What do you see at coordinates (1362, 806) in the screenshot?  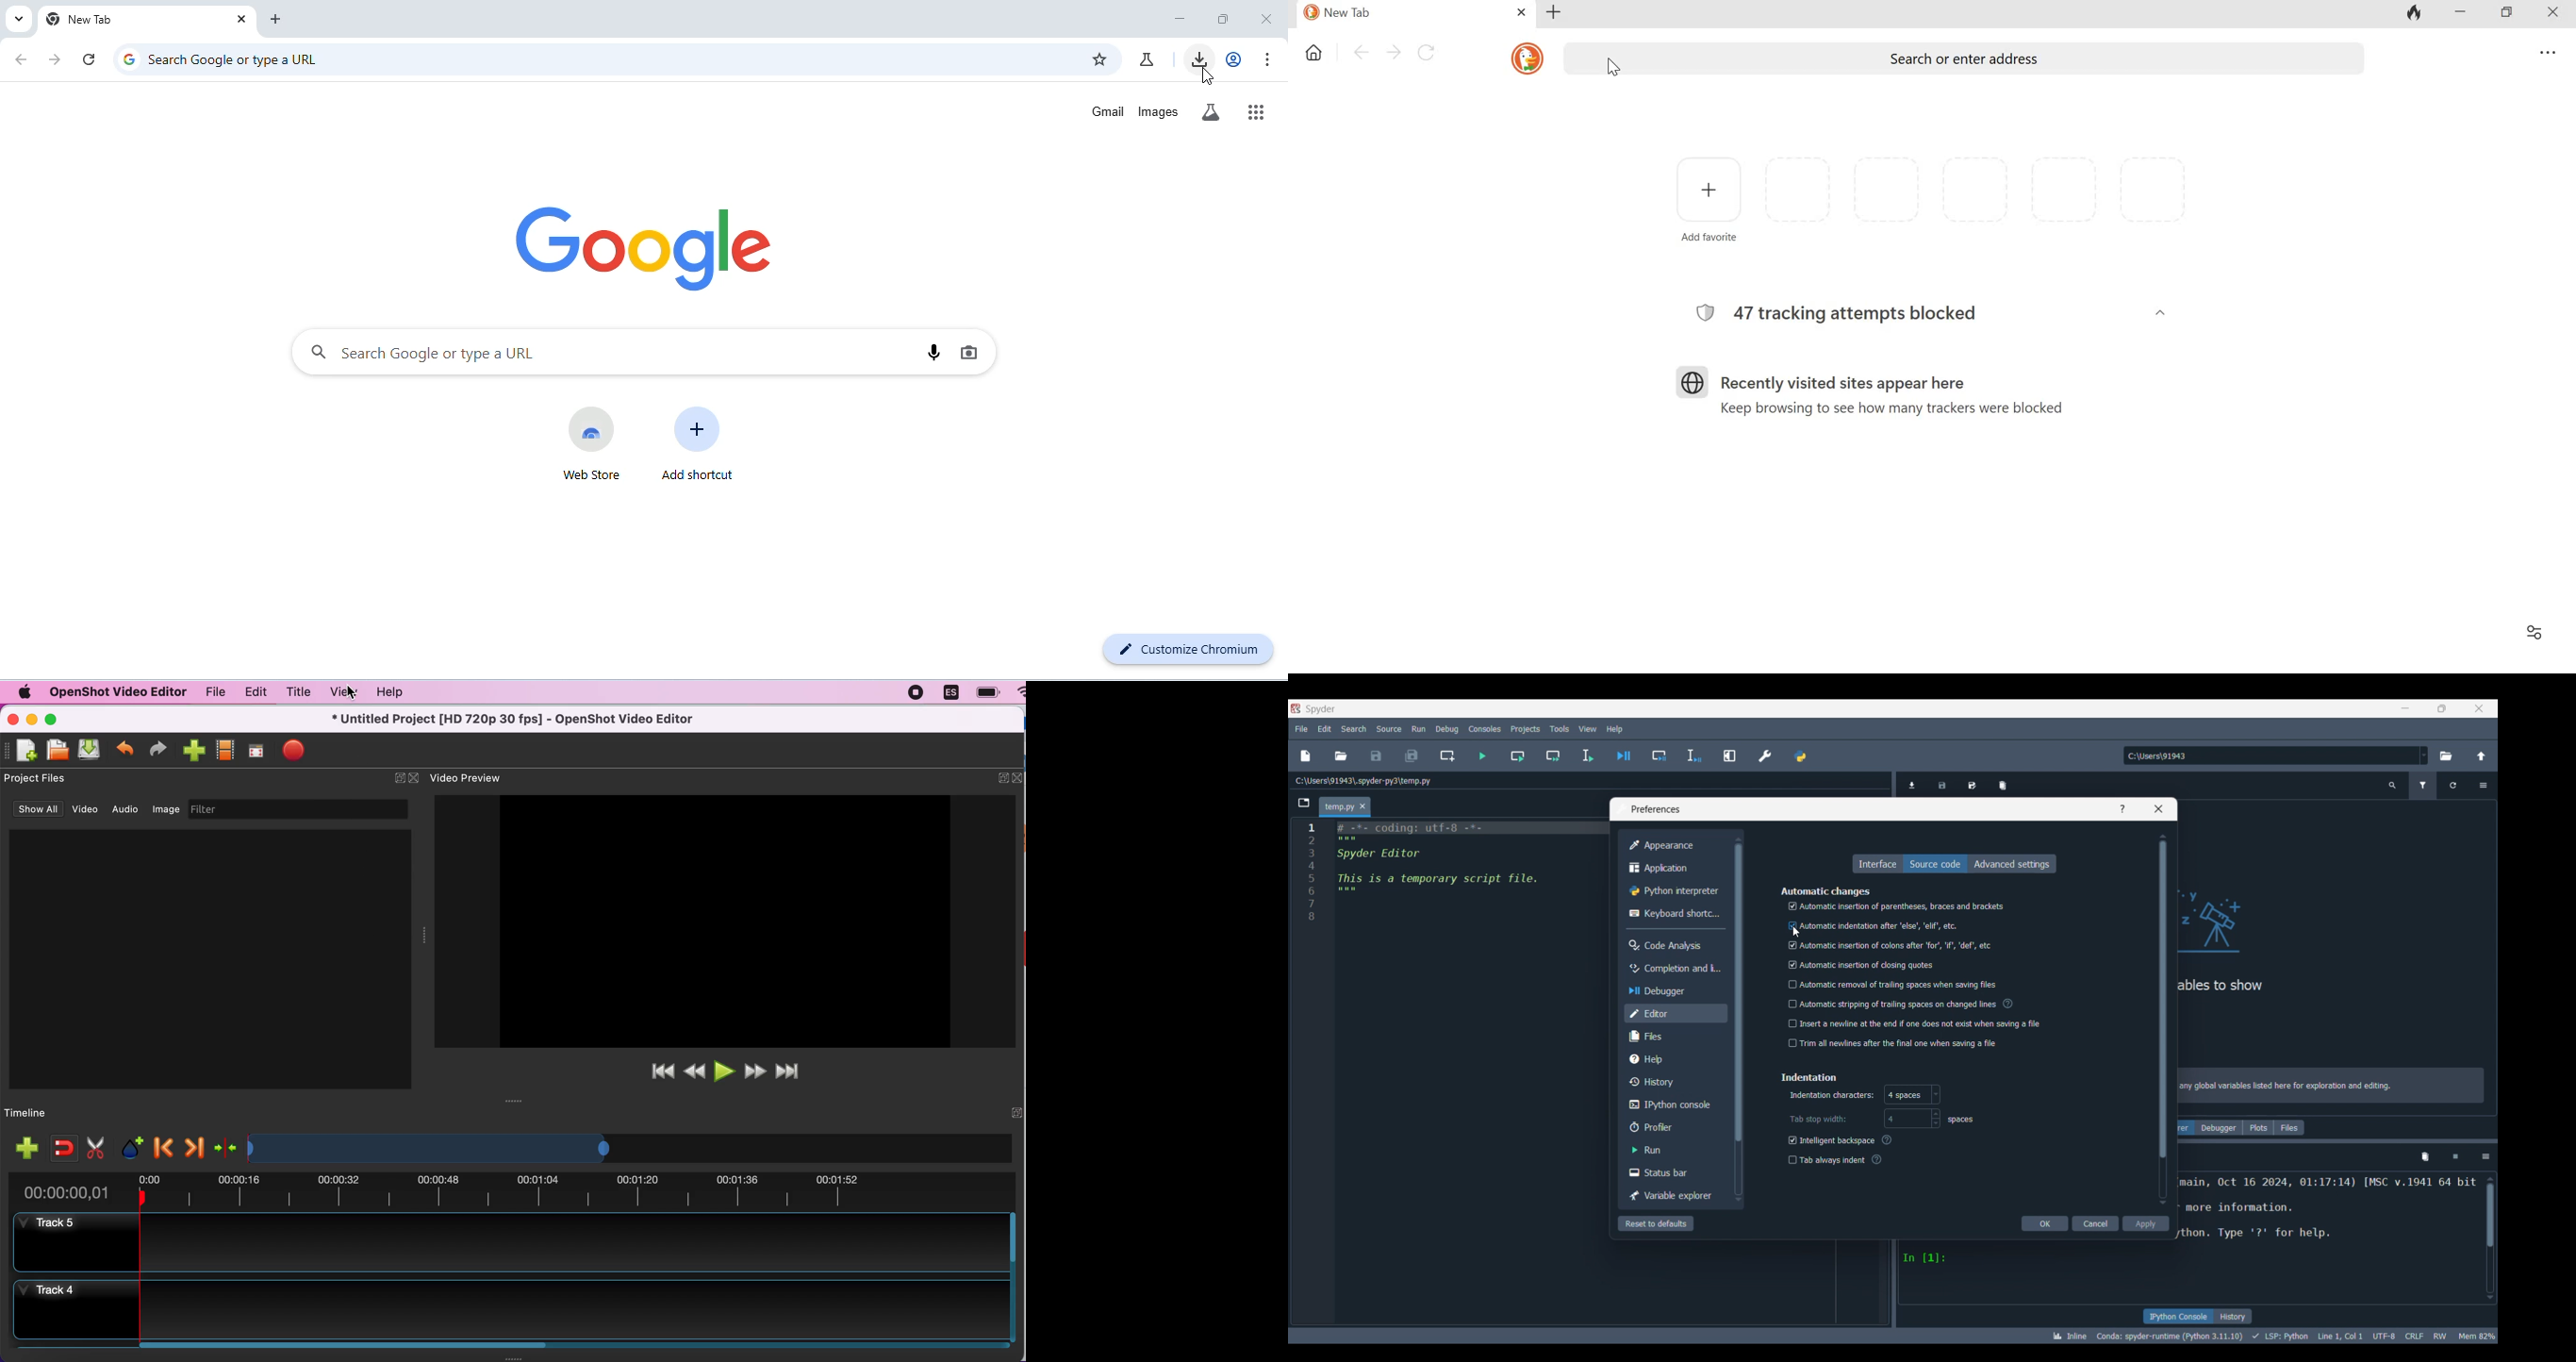 I see `Close` at bounding box center [1362, 806].